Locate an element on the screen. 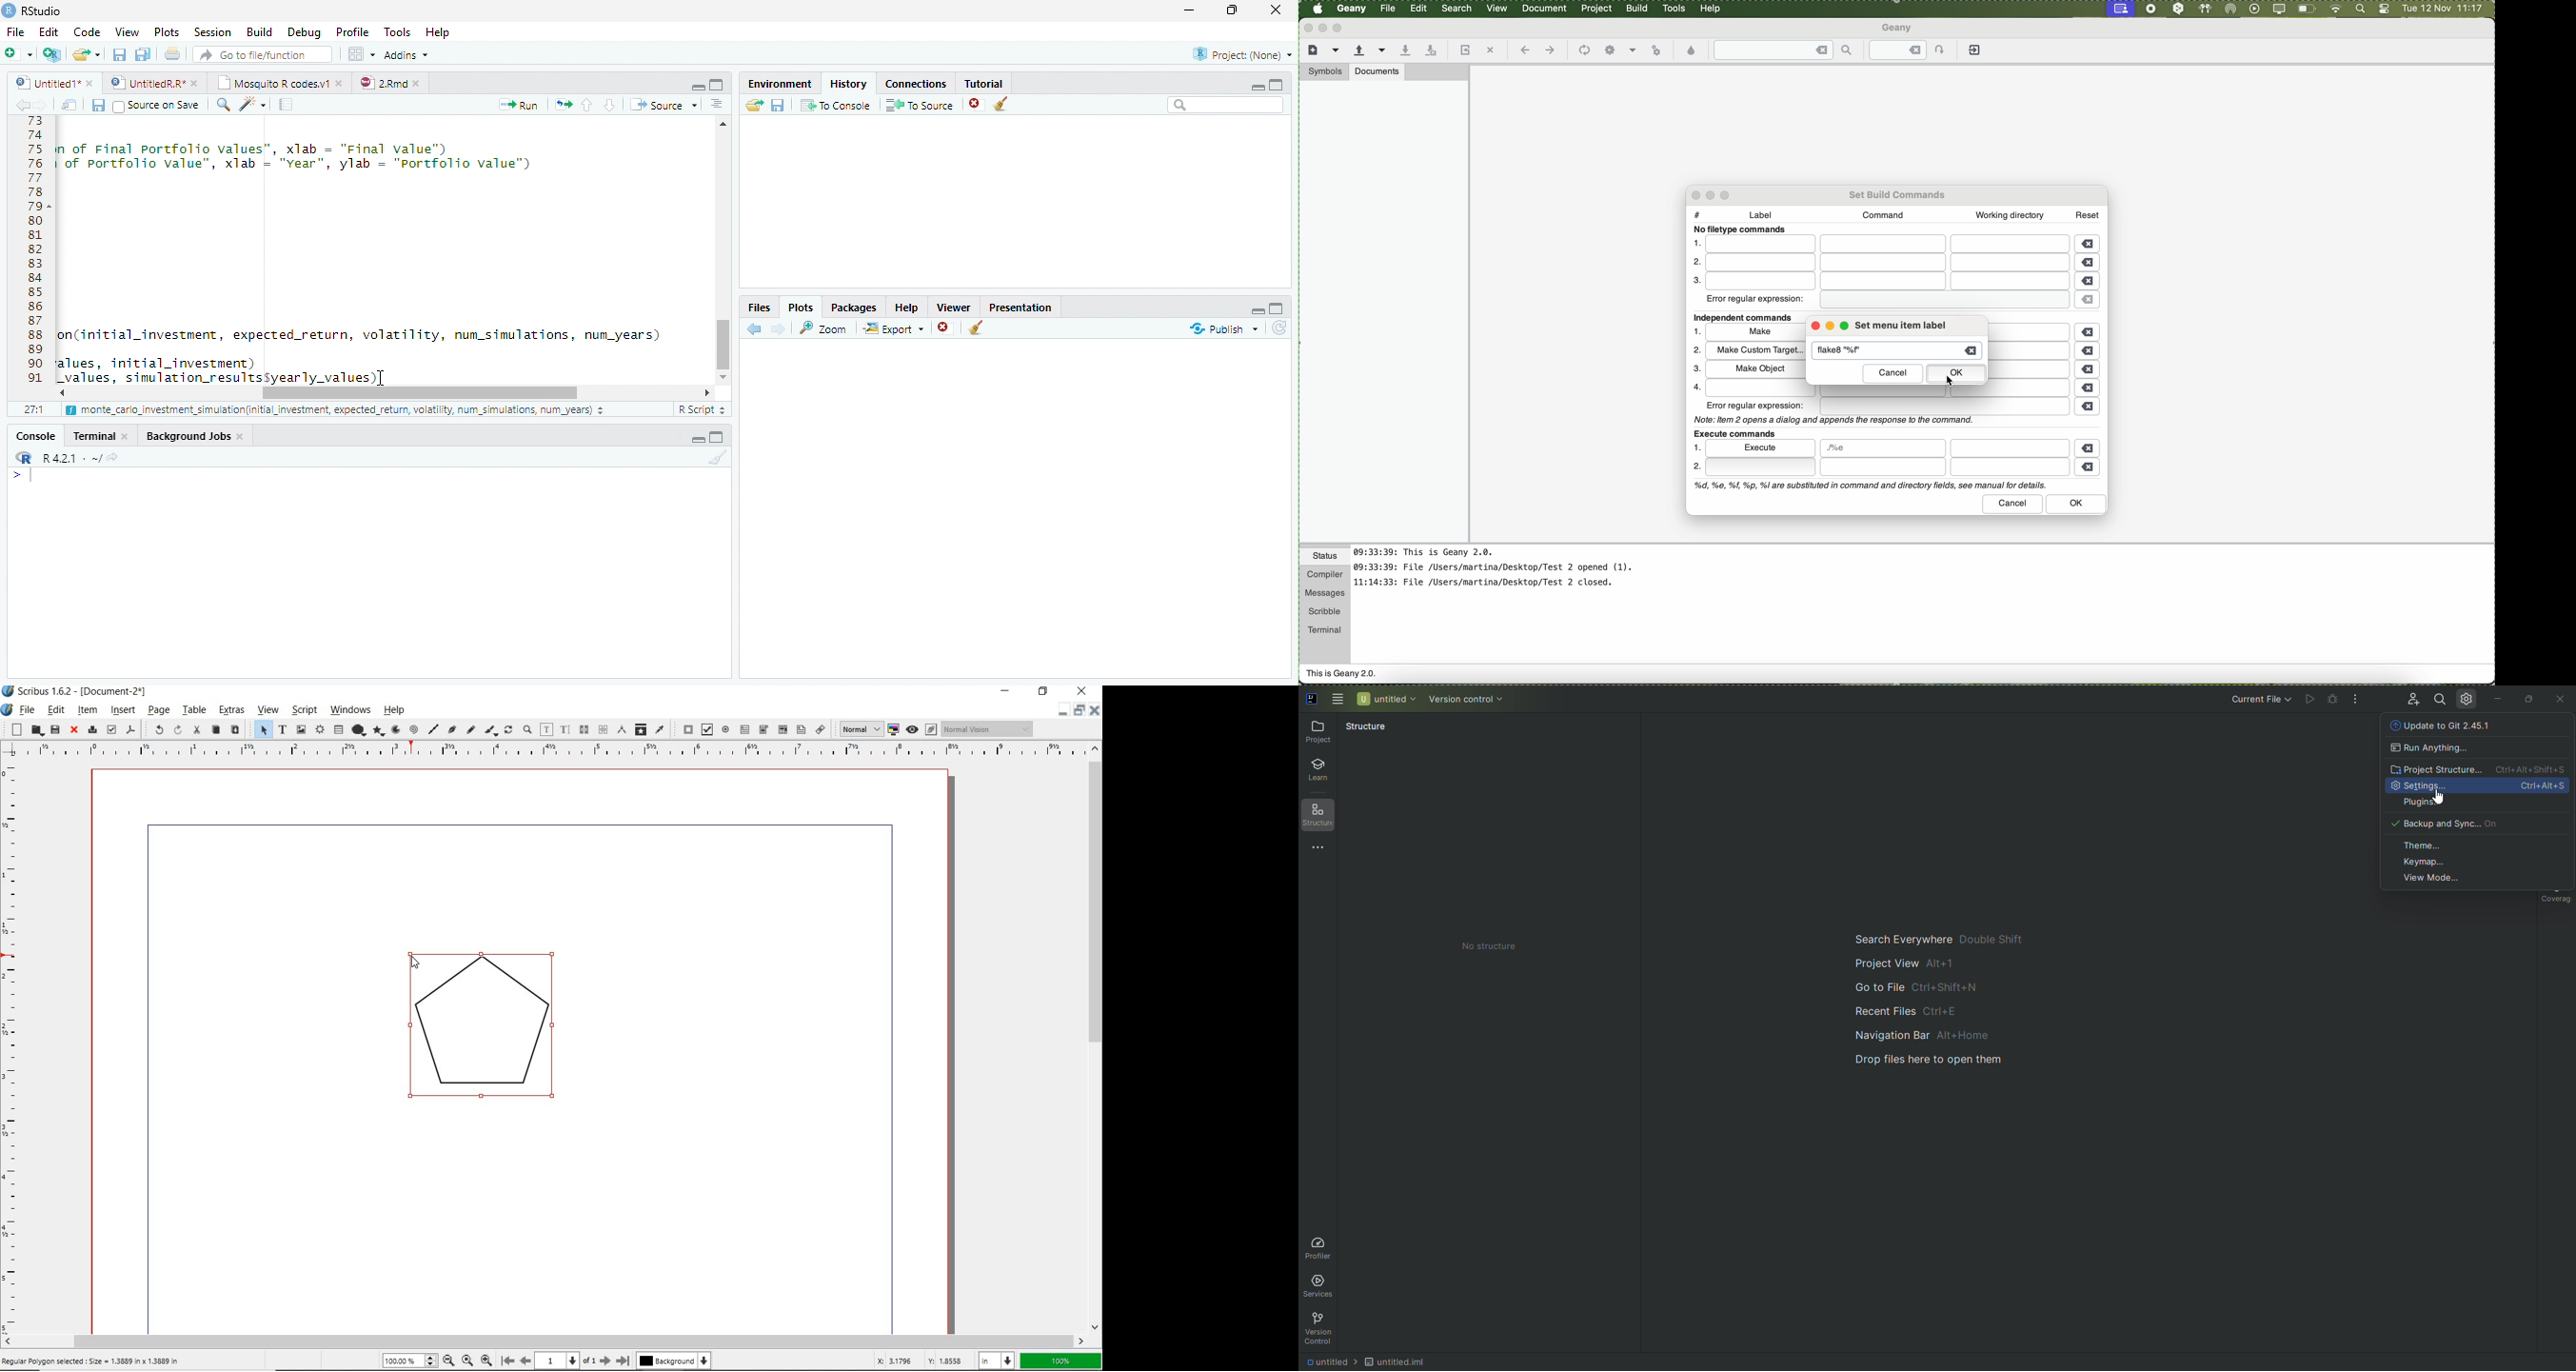 This screenshot has width=2576, height=1372. DeepL is located at coordinates (2179, 9).